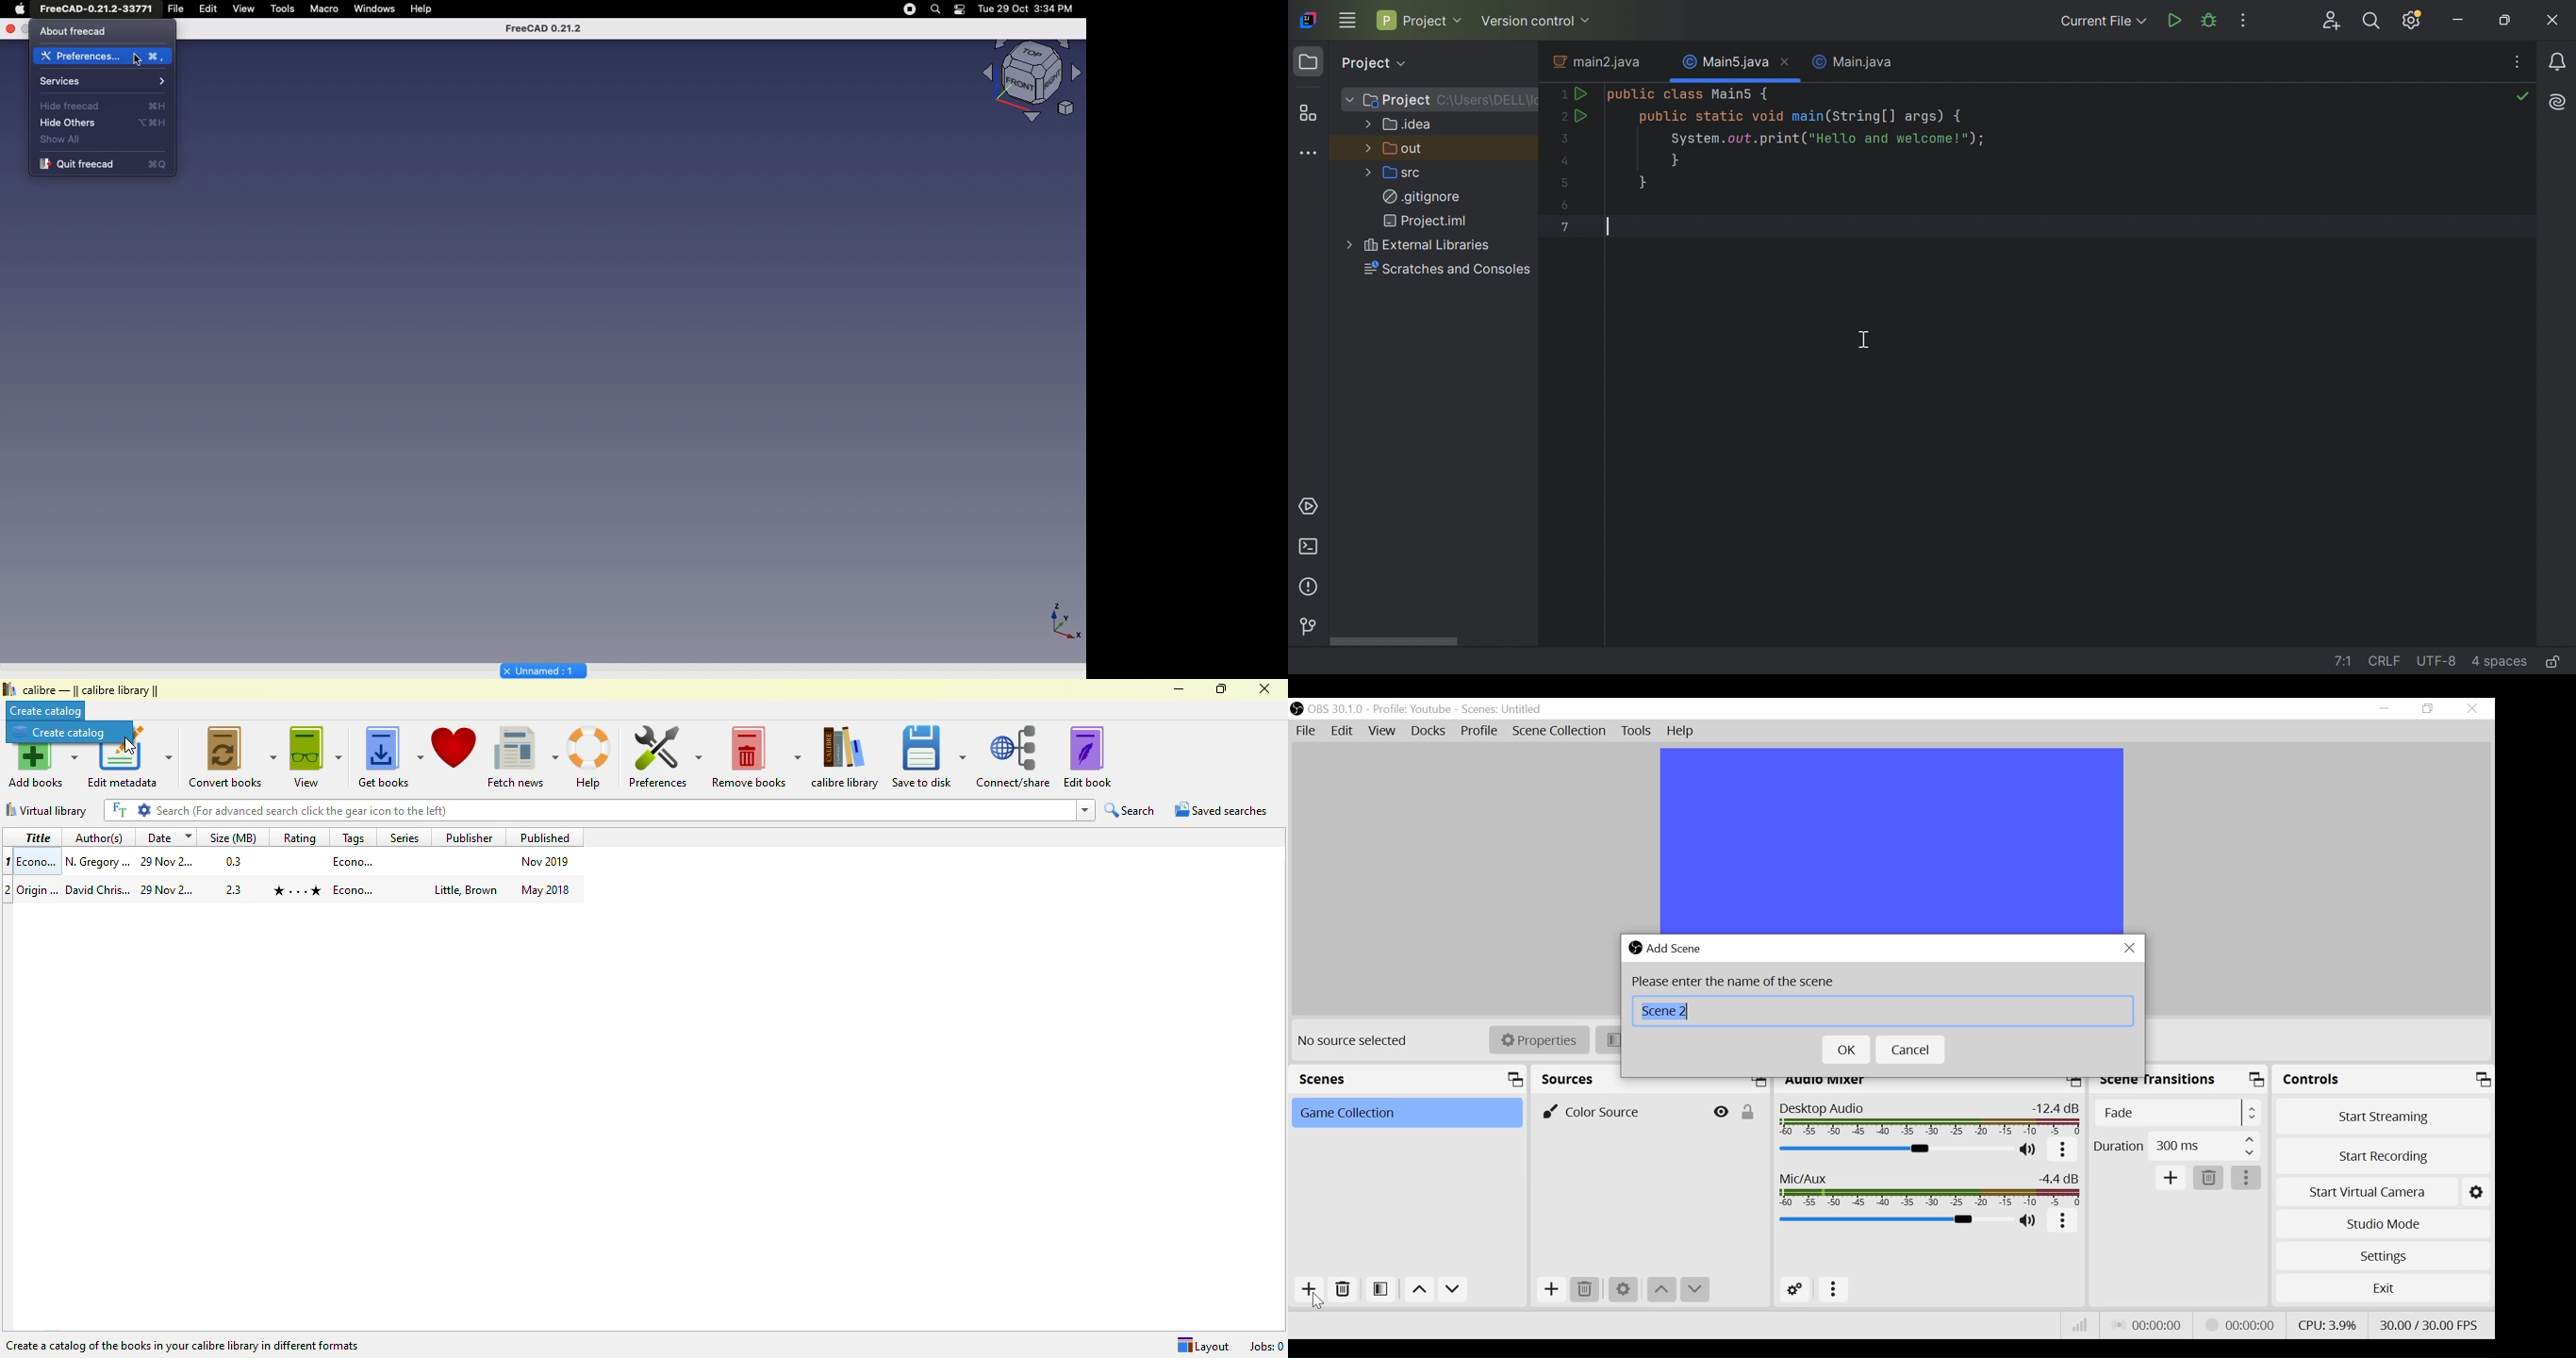 This screenshot has height=1372, width=2576. I want to click on saved searches, so click(1221, 810).